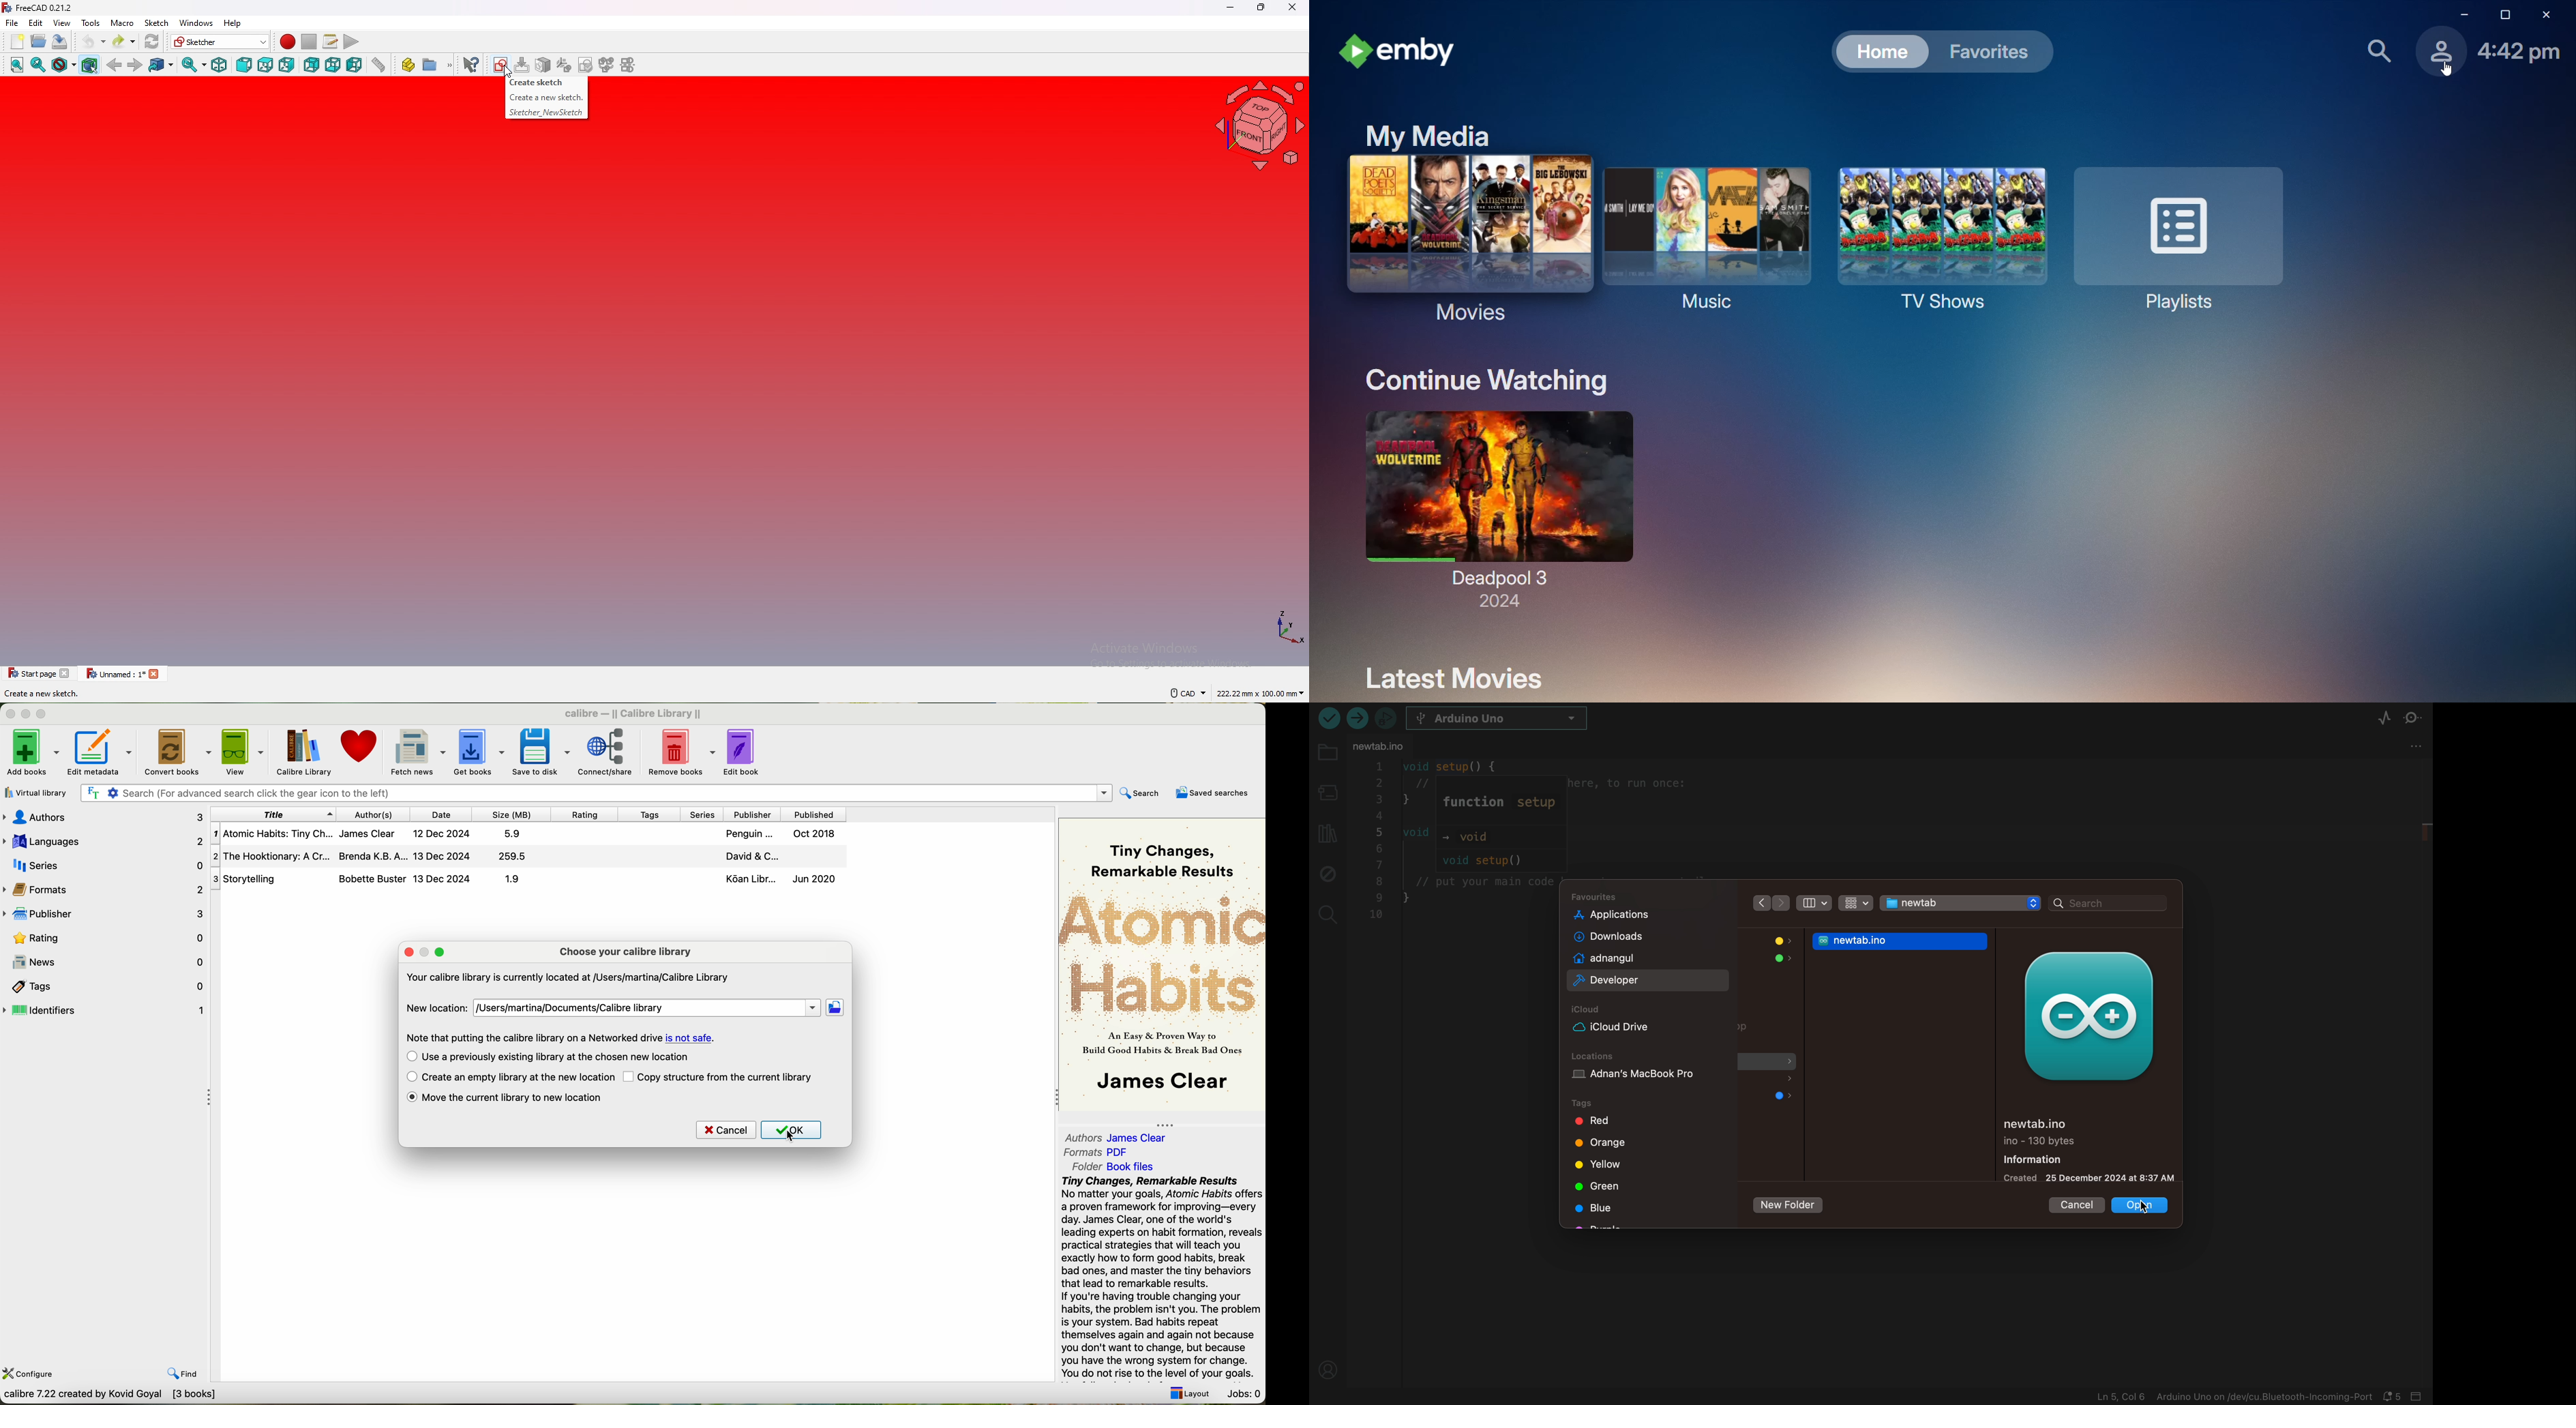  Describe the element at coordinates (221, 41) in the screenshot. I see `switch workbench` at that location.